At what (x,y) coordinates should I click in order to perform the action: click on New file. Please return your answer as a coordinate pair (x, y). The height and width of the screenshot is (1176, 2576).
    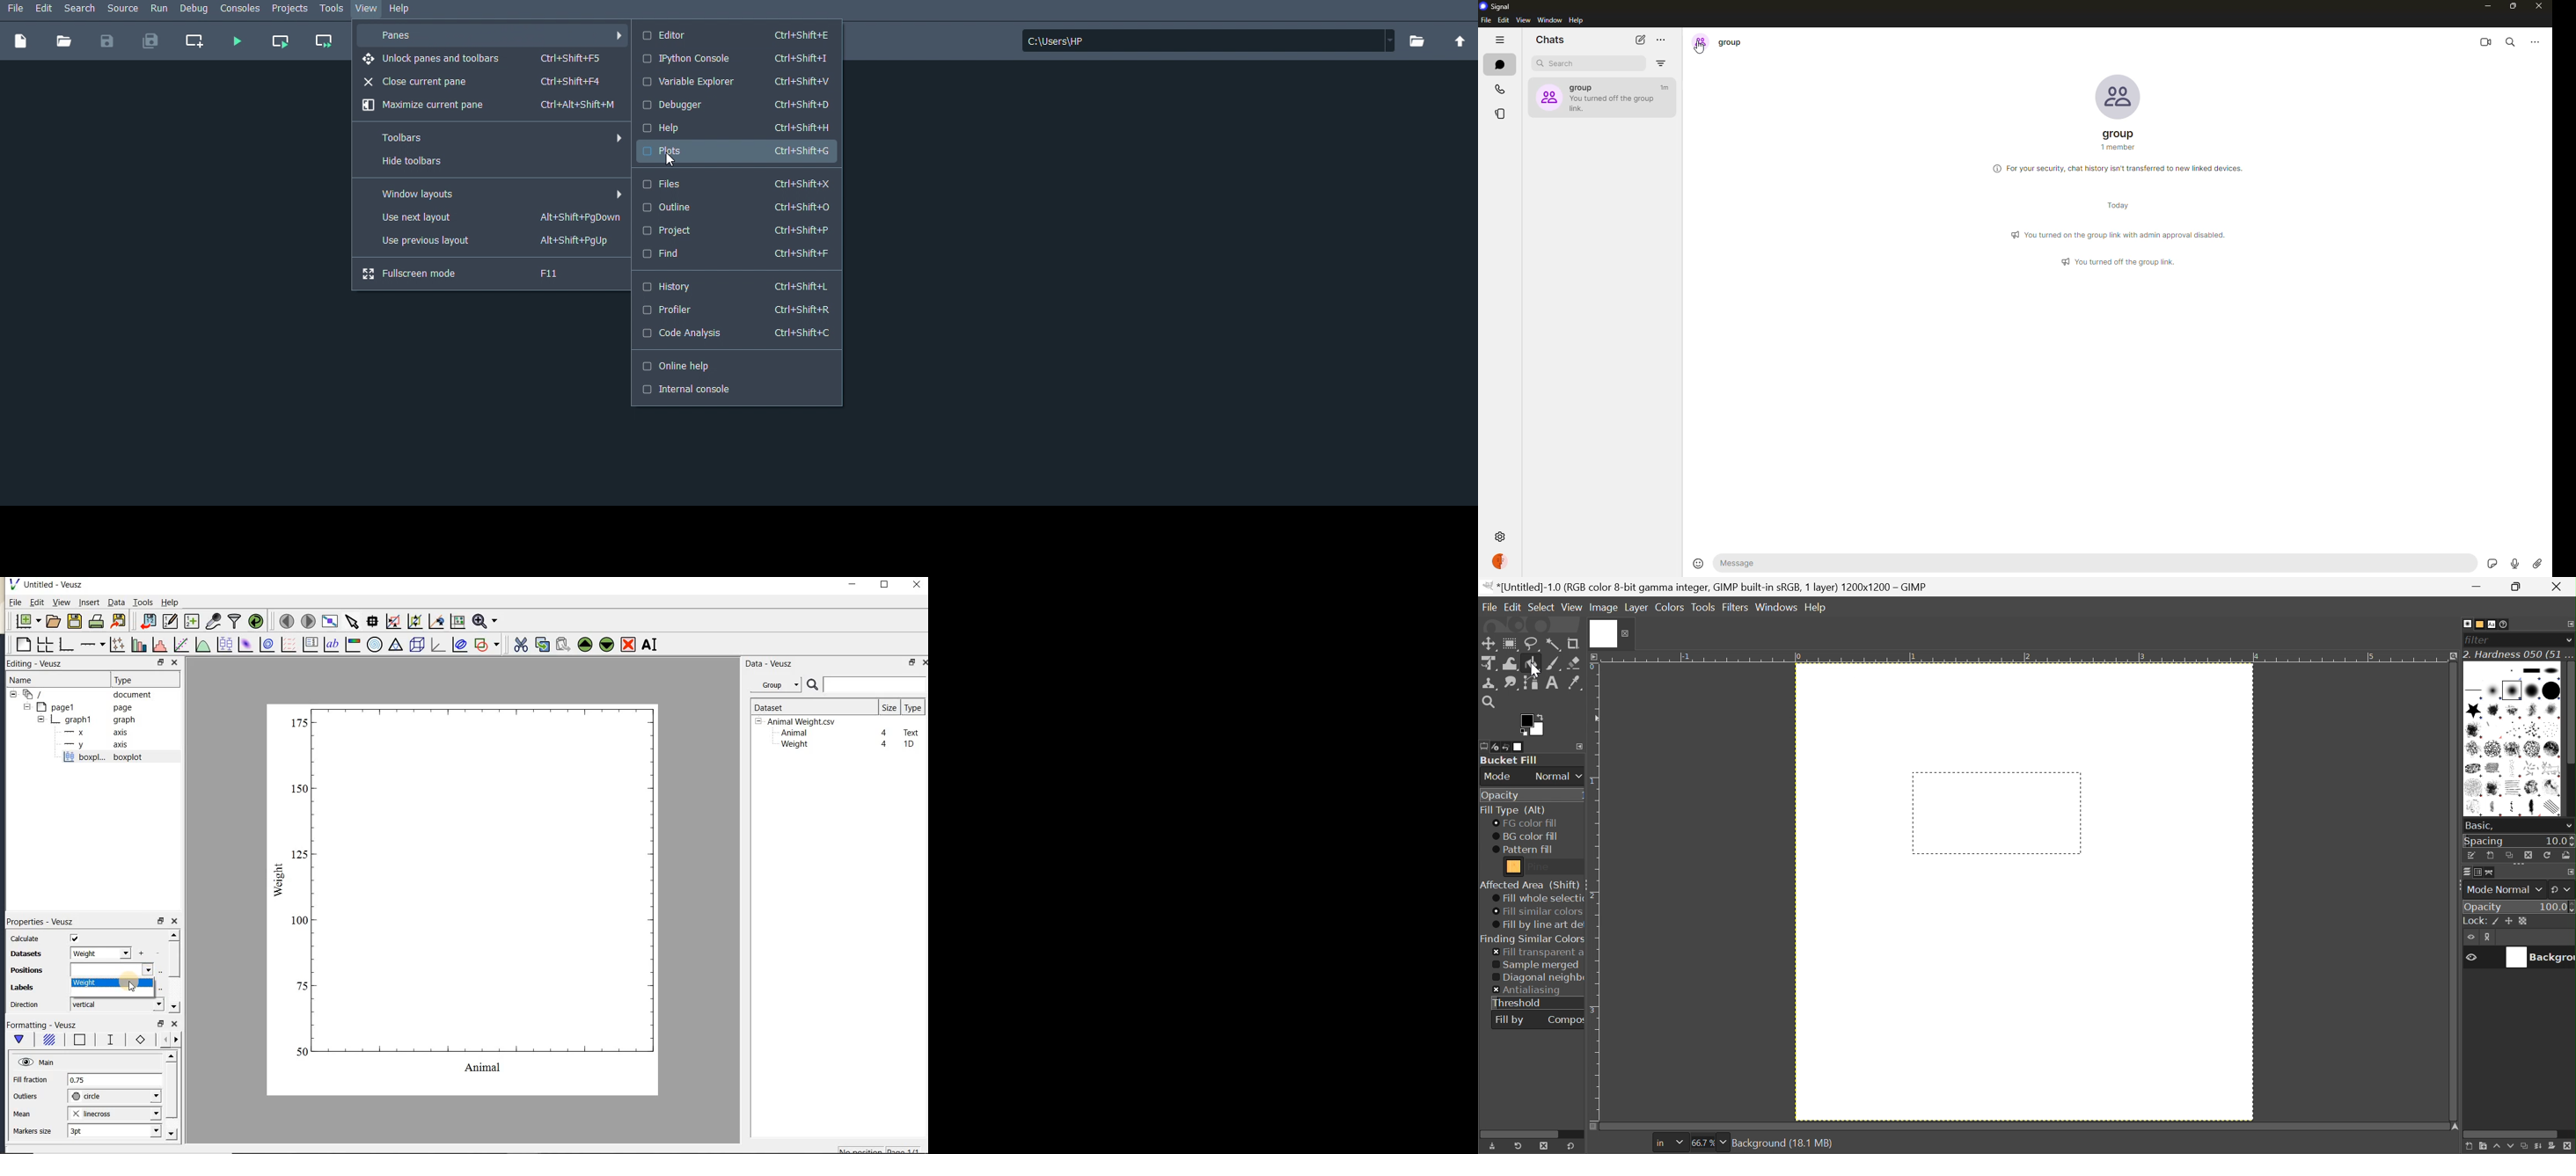
    Looking at the image, I should click on (22, 40).